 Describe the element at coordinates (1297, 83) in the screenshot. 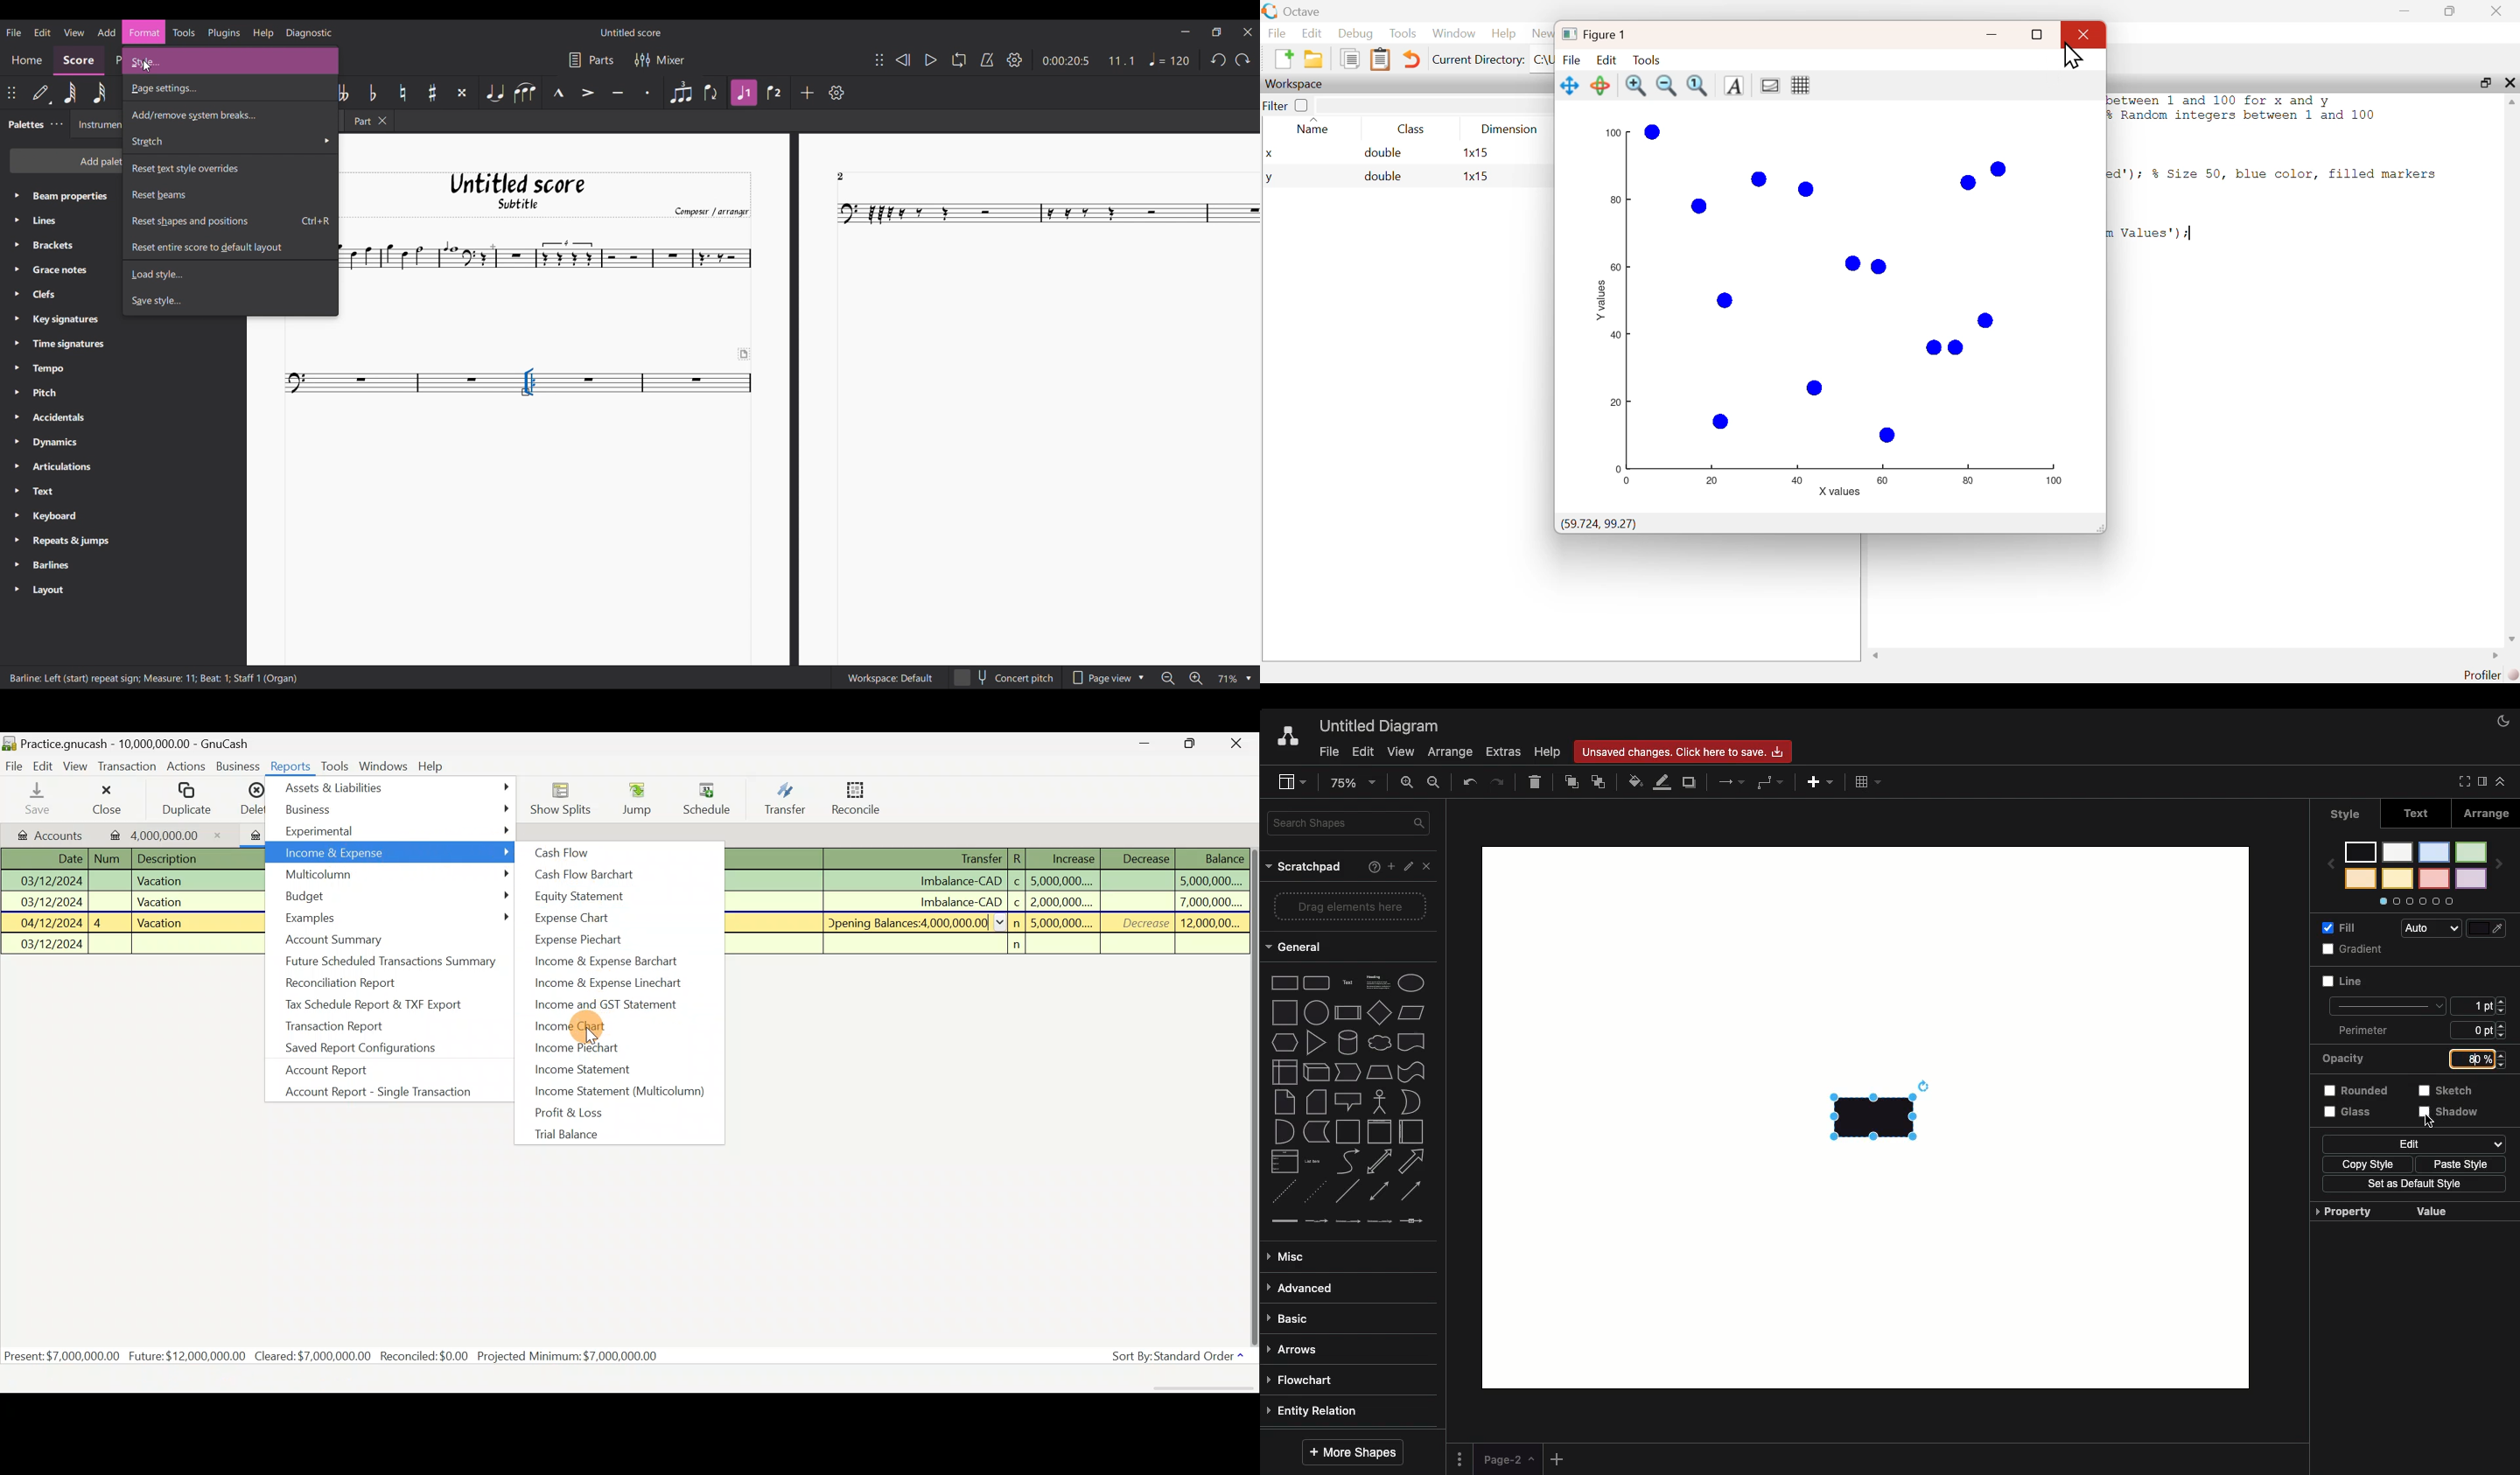

I see `Workspace` at that location.